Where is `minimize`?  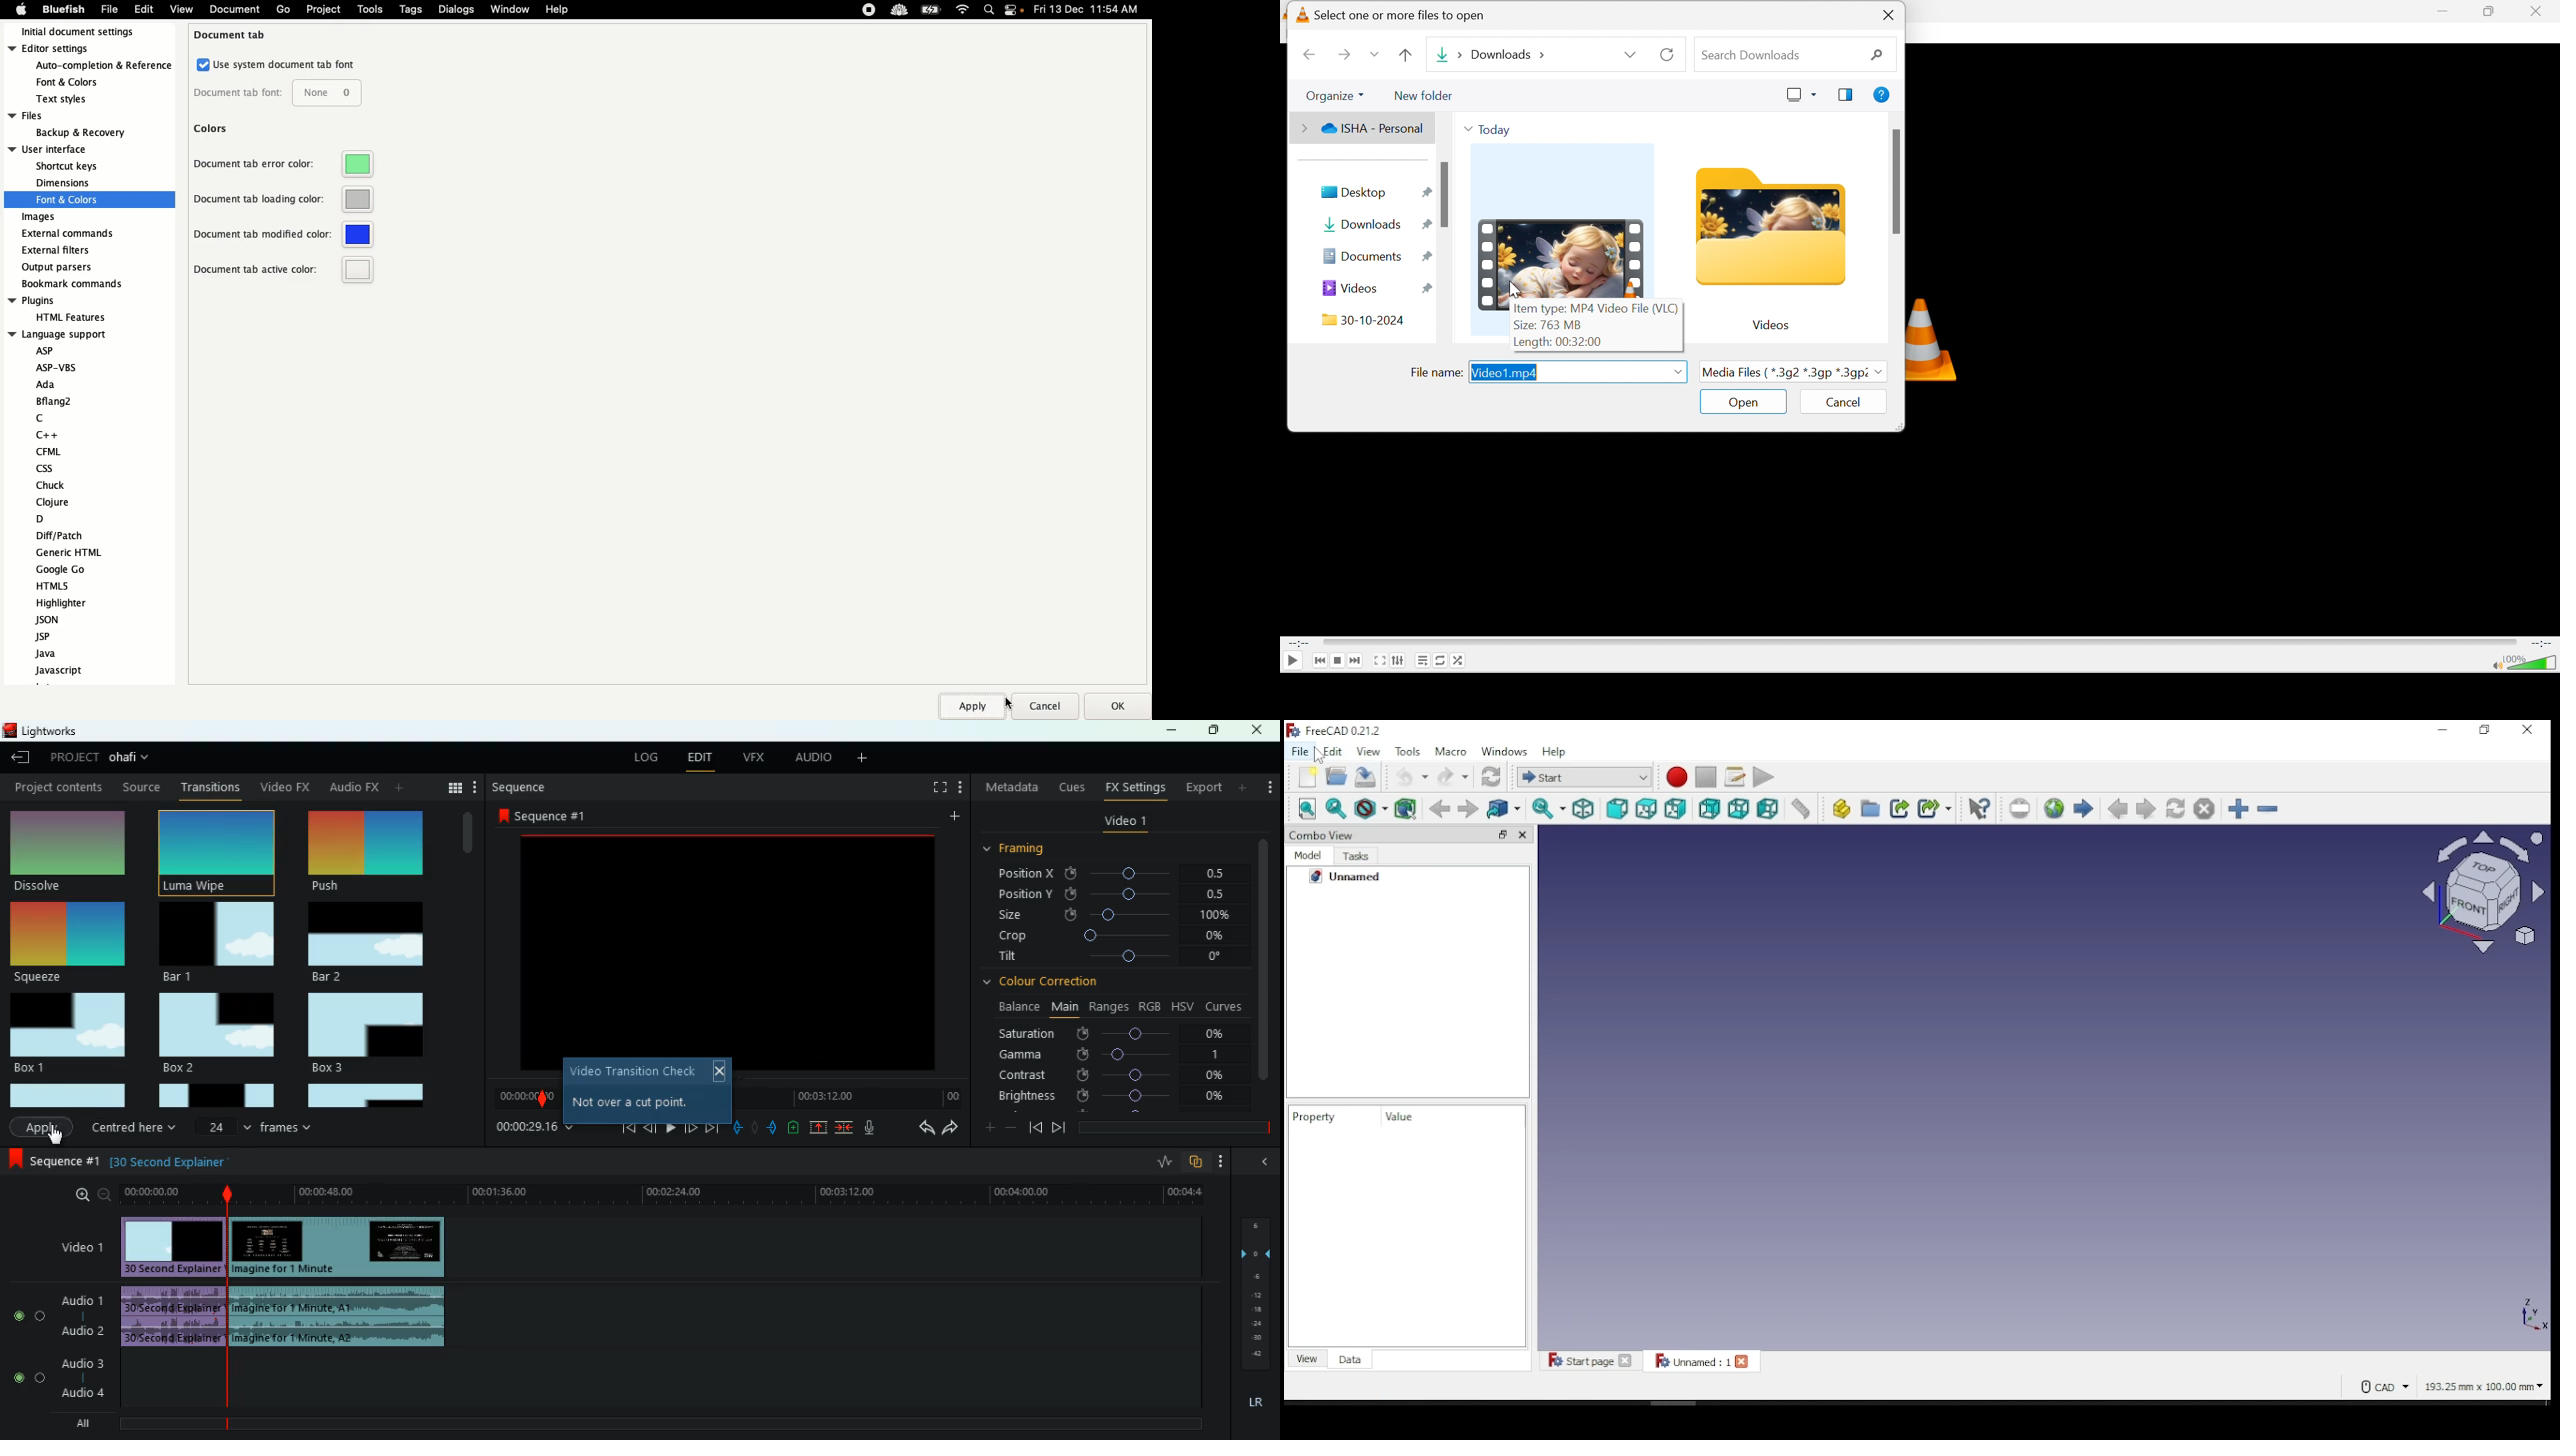 minimize is located at coordinates (2440, 731).